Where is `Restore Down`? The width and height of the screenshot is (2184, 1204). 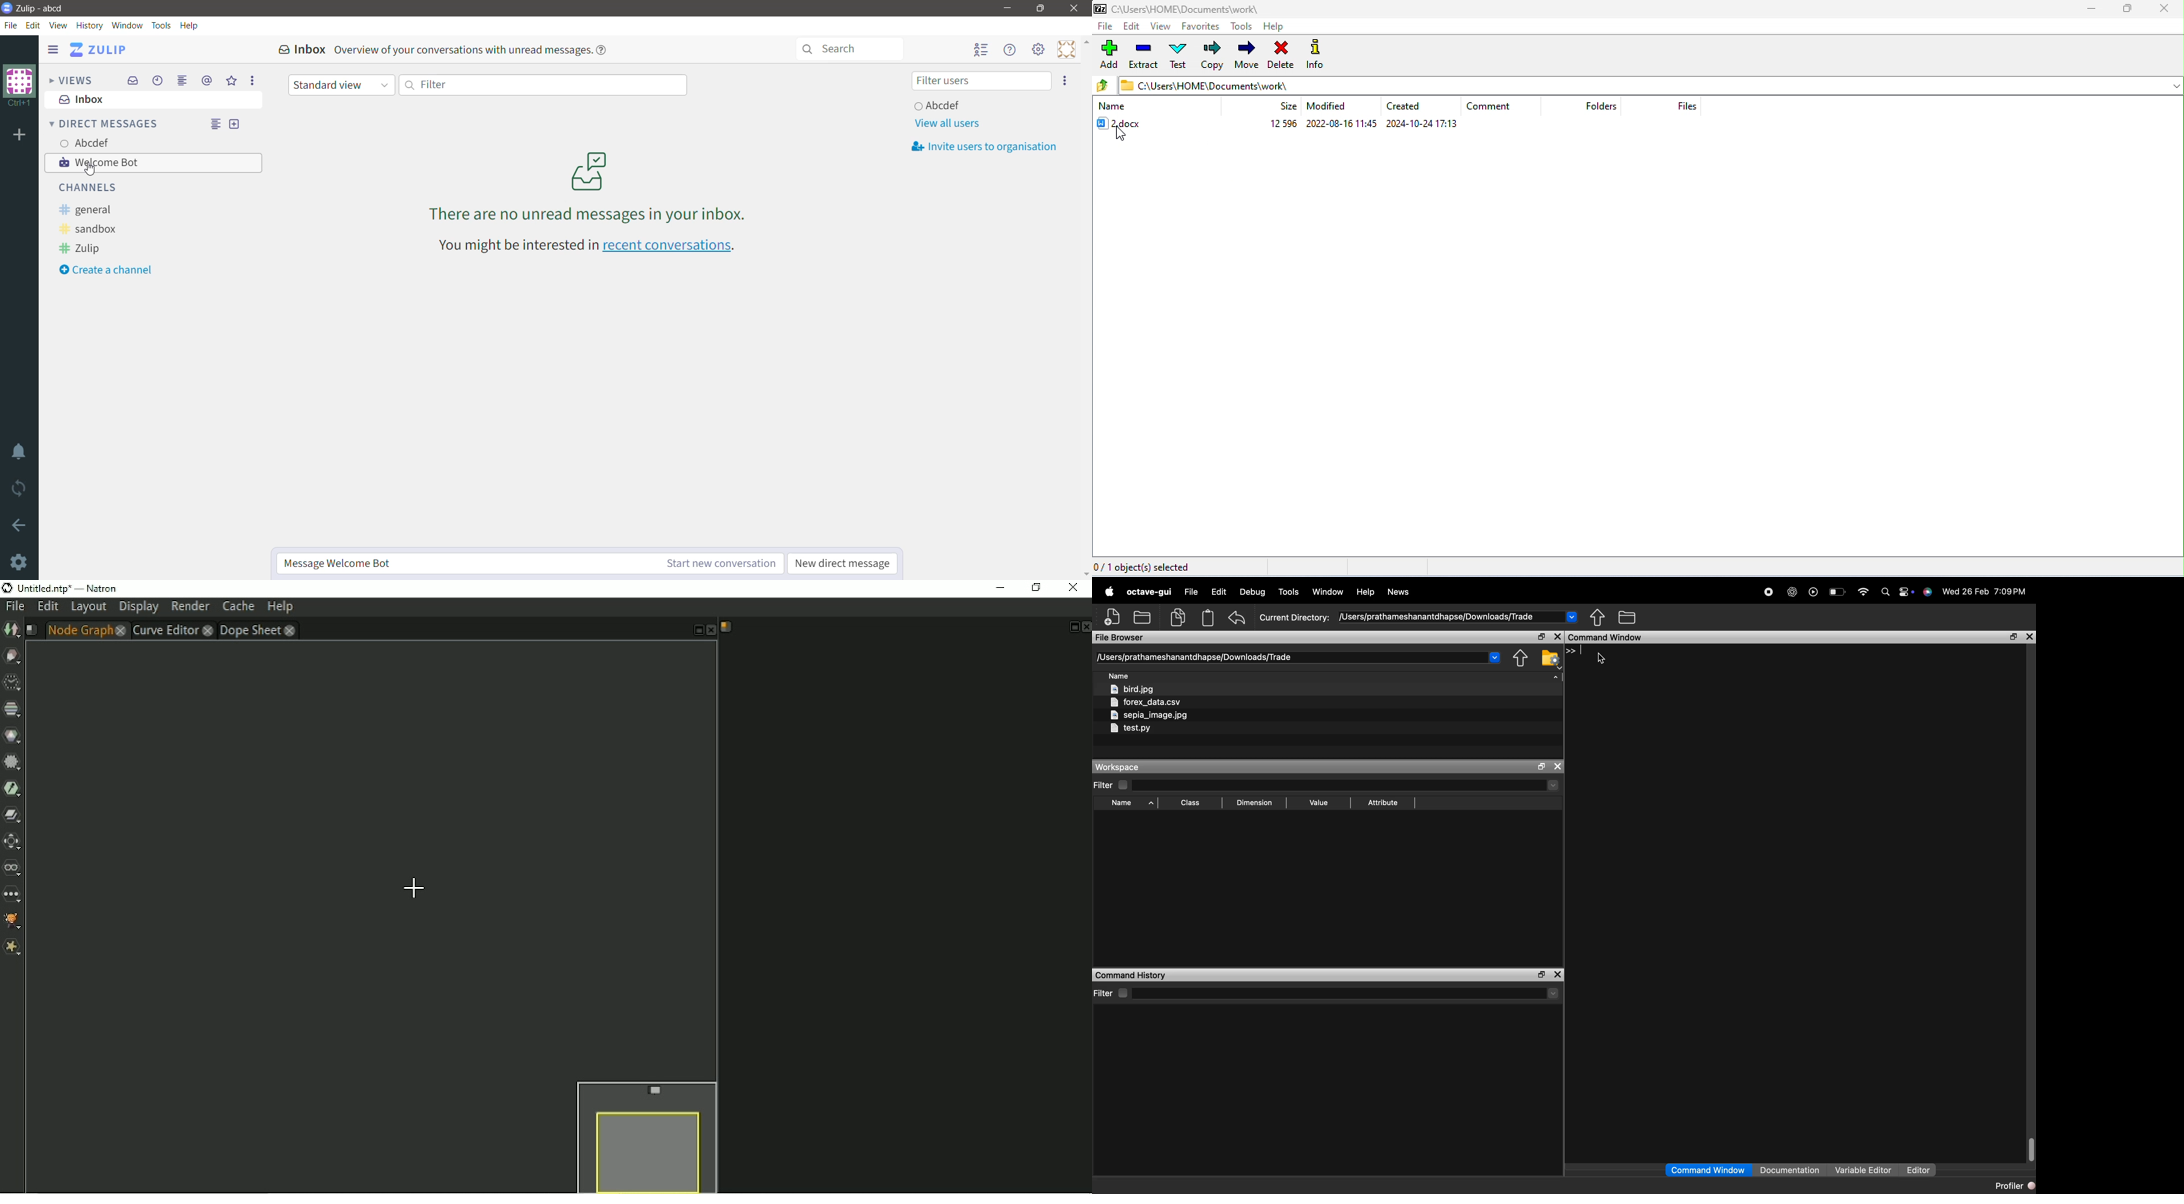
Restore Down is located at coordinates (1040, 9).